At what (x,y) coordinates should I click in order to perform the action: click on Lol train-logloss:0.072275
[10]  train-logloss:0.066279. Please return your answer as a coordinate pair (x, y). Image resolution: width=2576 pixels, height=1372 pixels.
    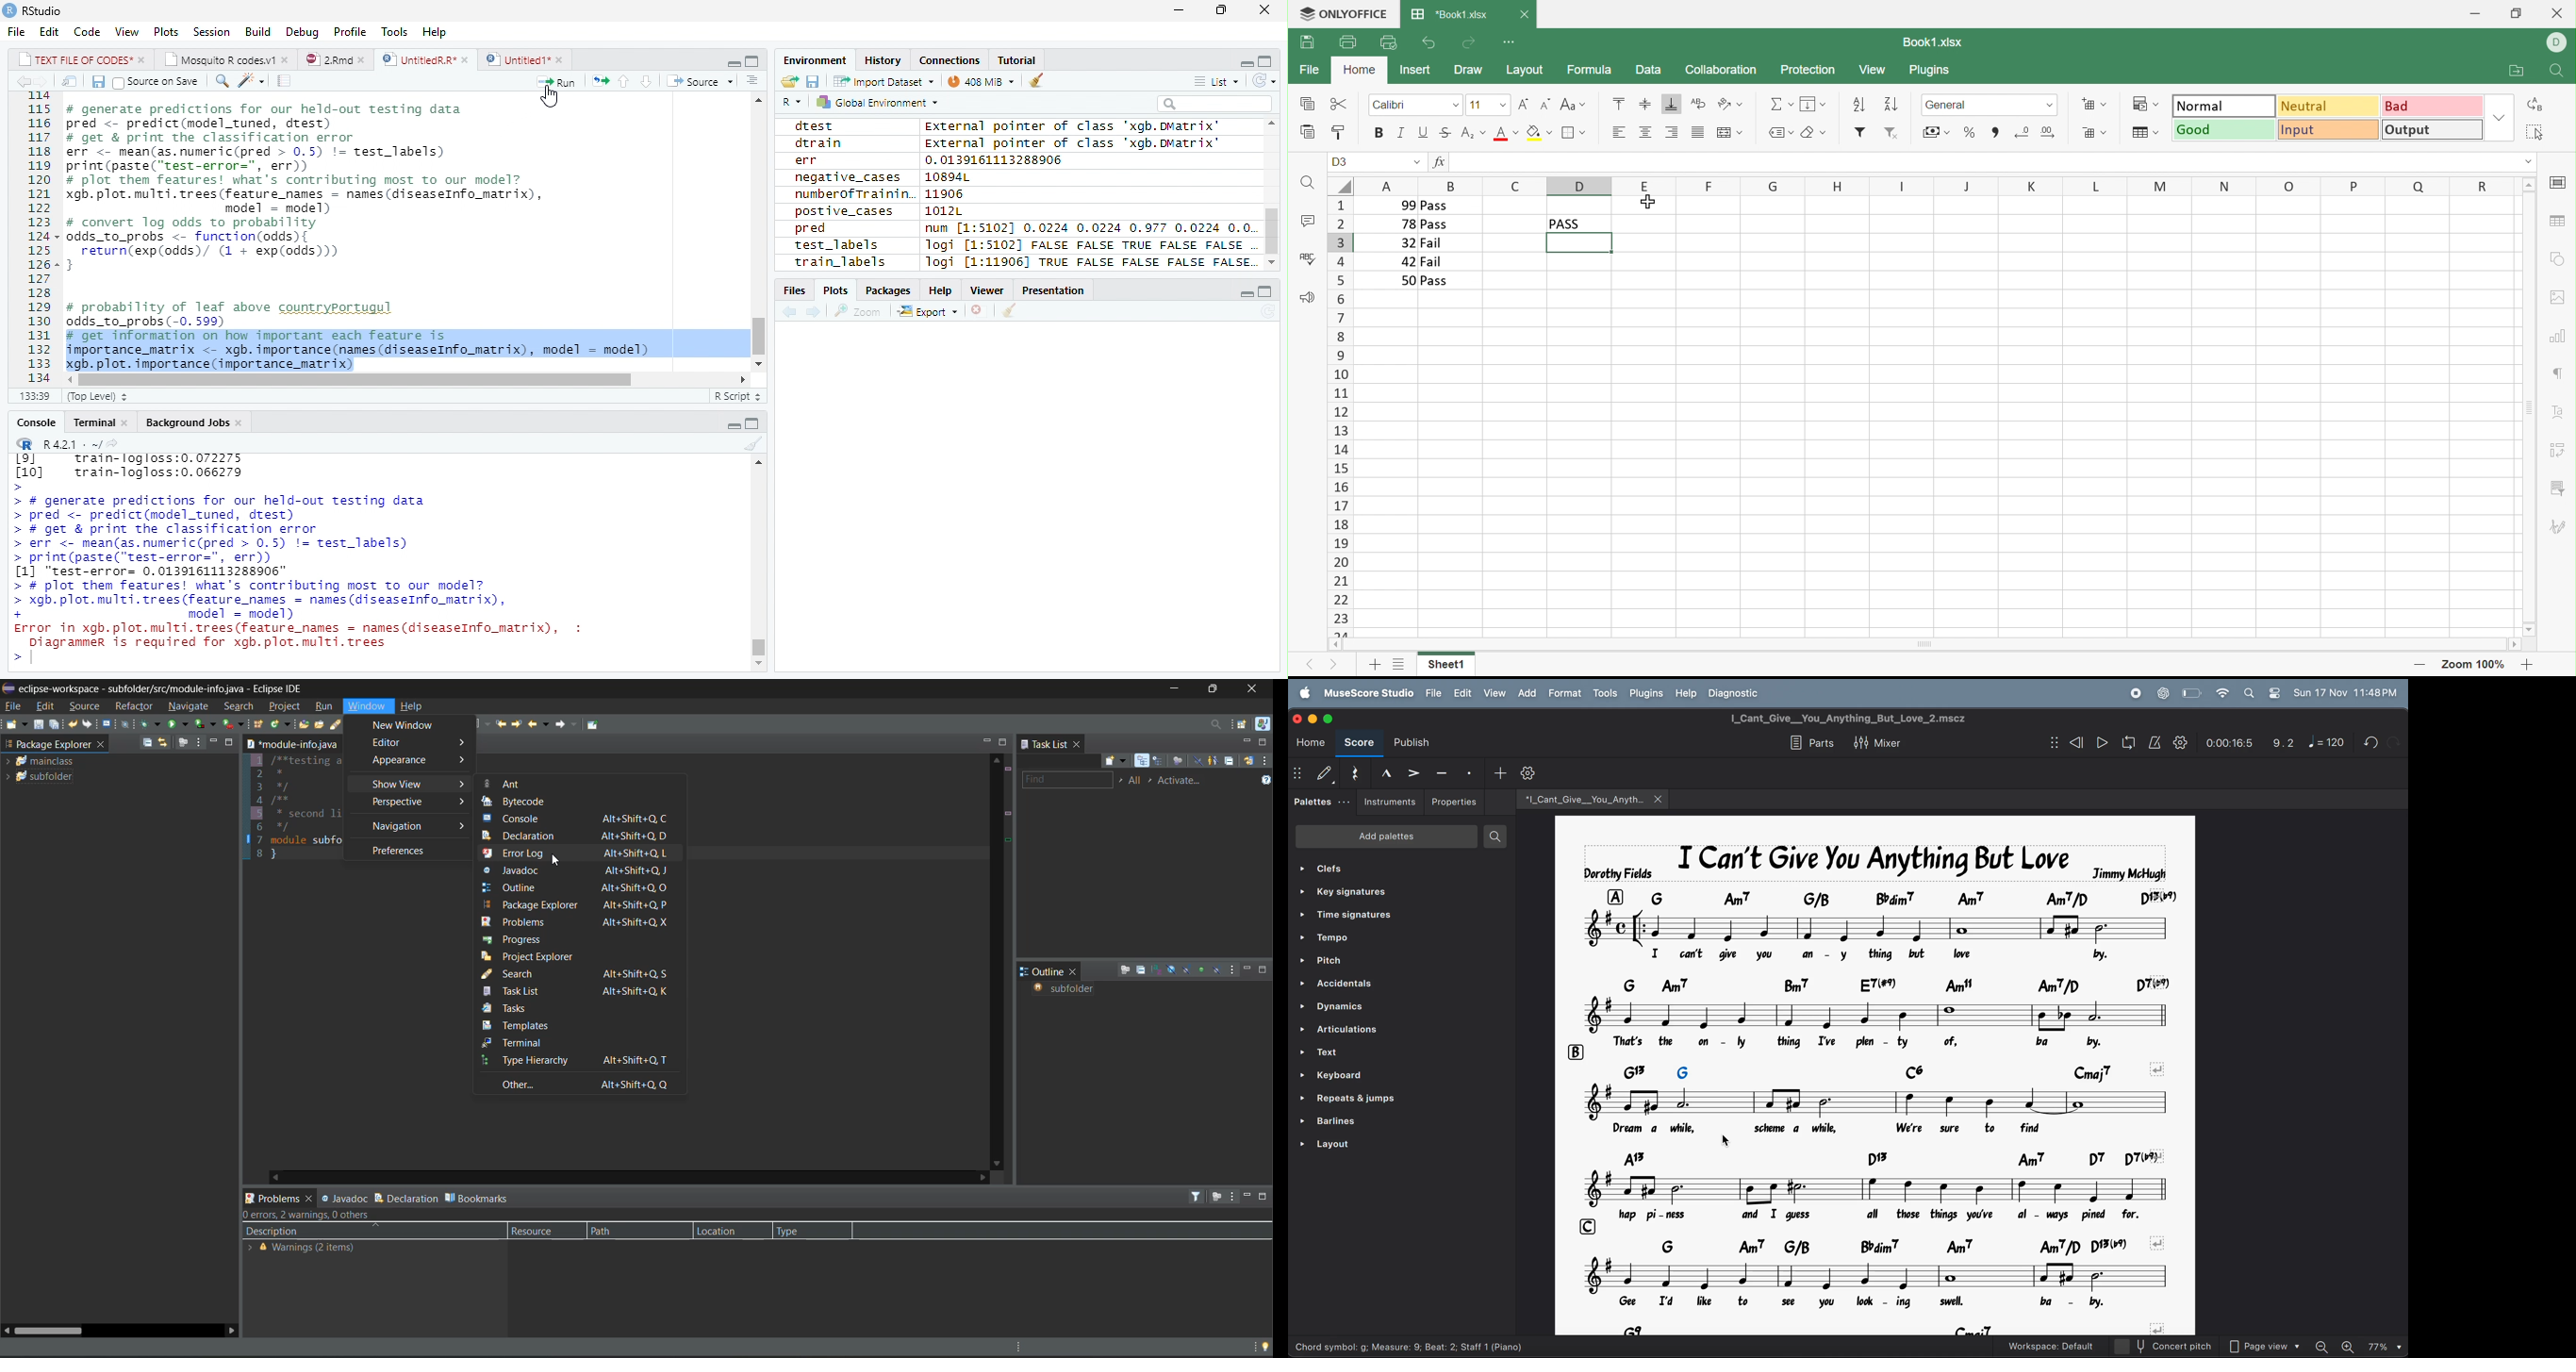
    Looking at the image, I should click on (130, 472).